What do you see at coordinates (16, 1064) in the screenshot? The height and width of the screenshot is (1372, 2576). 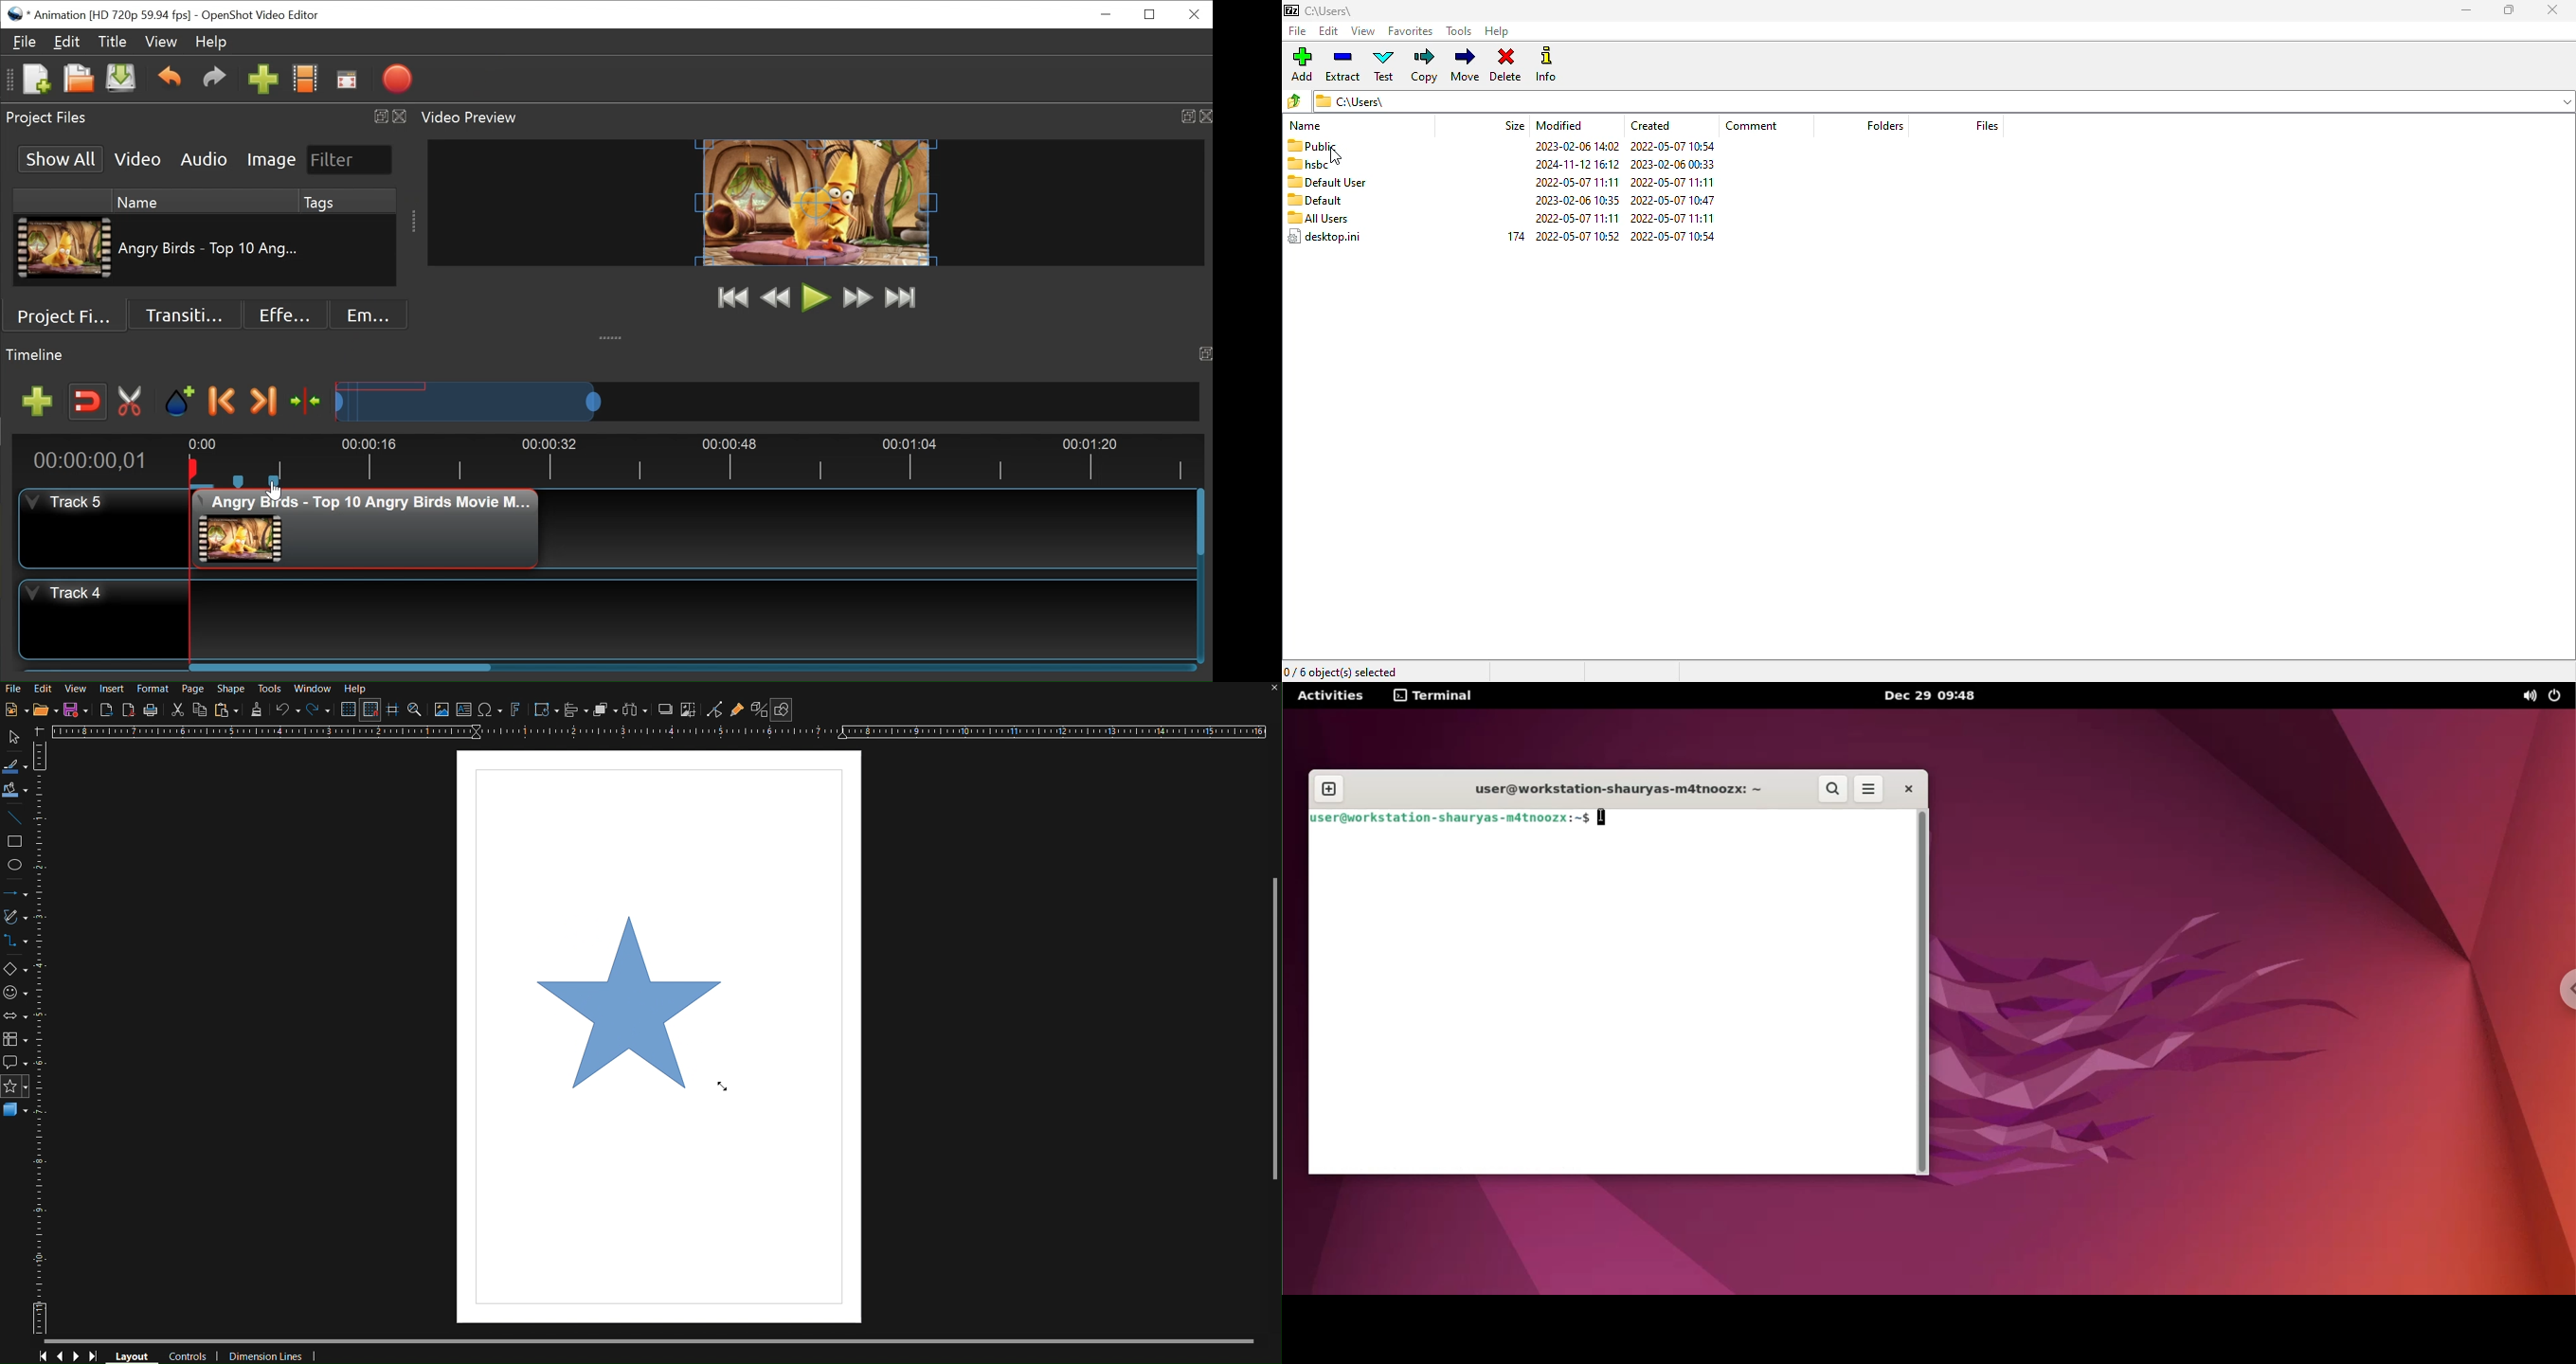 I see `Callout Shapes` at bounding box center [16, 1064].